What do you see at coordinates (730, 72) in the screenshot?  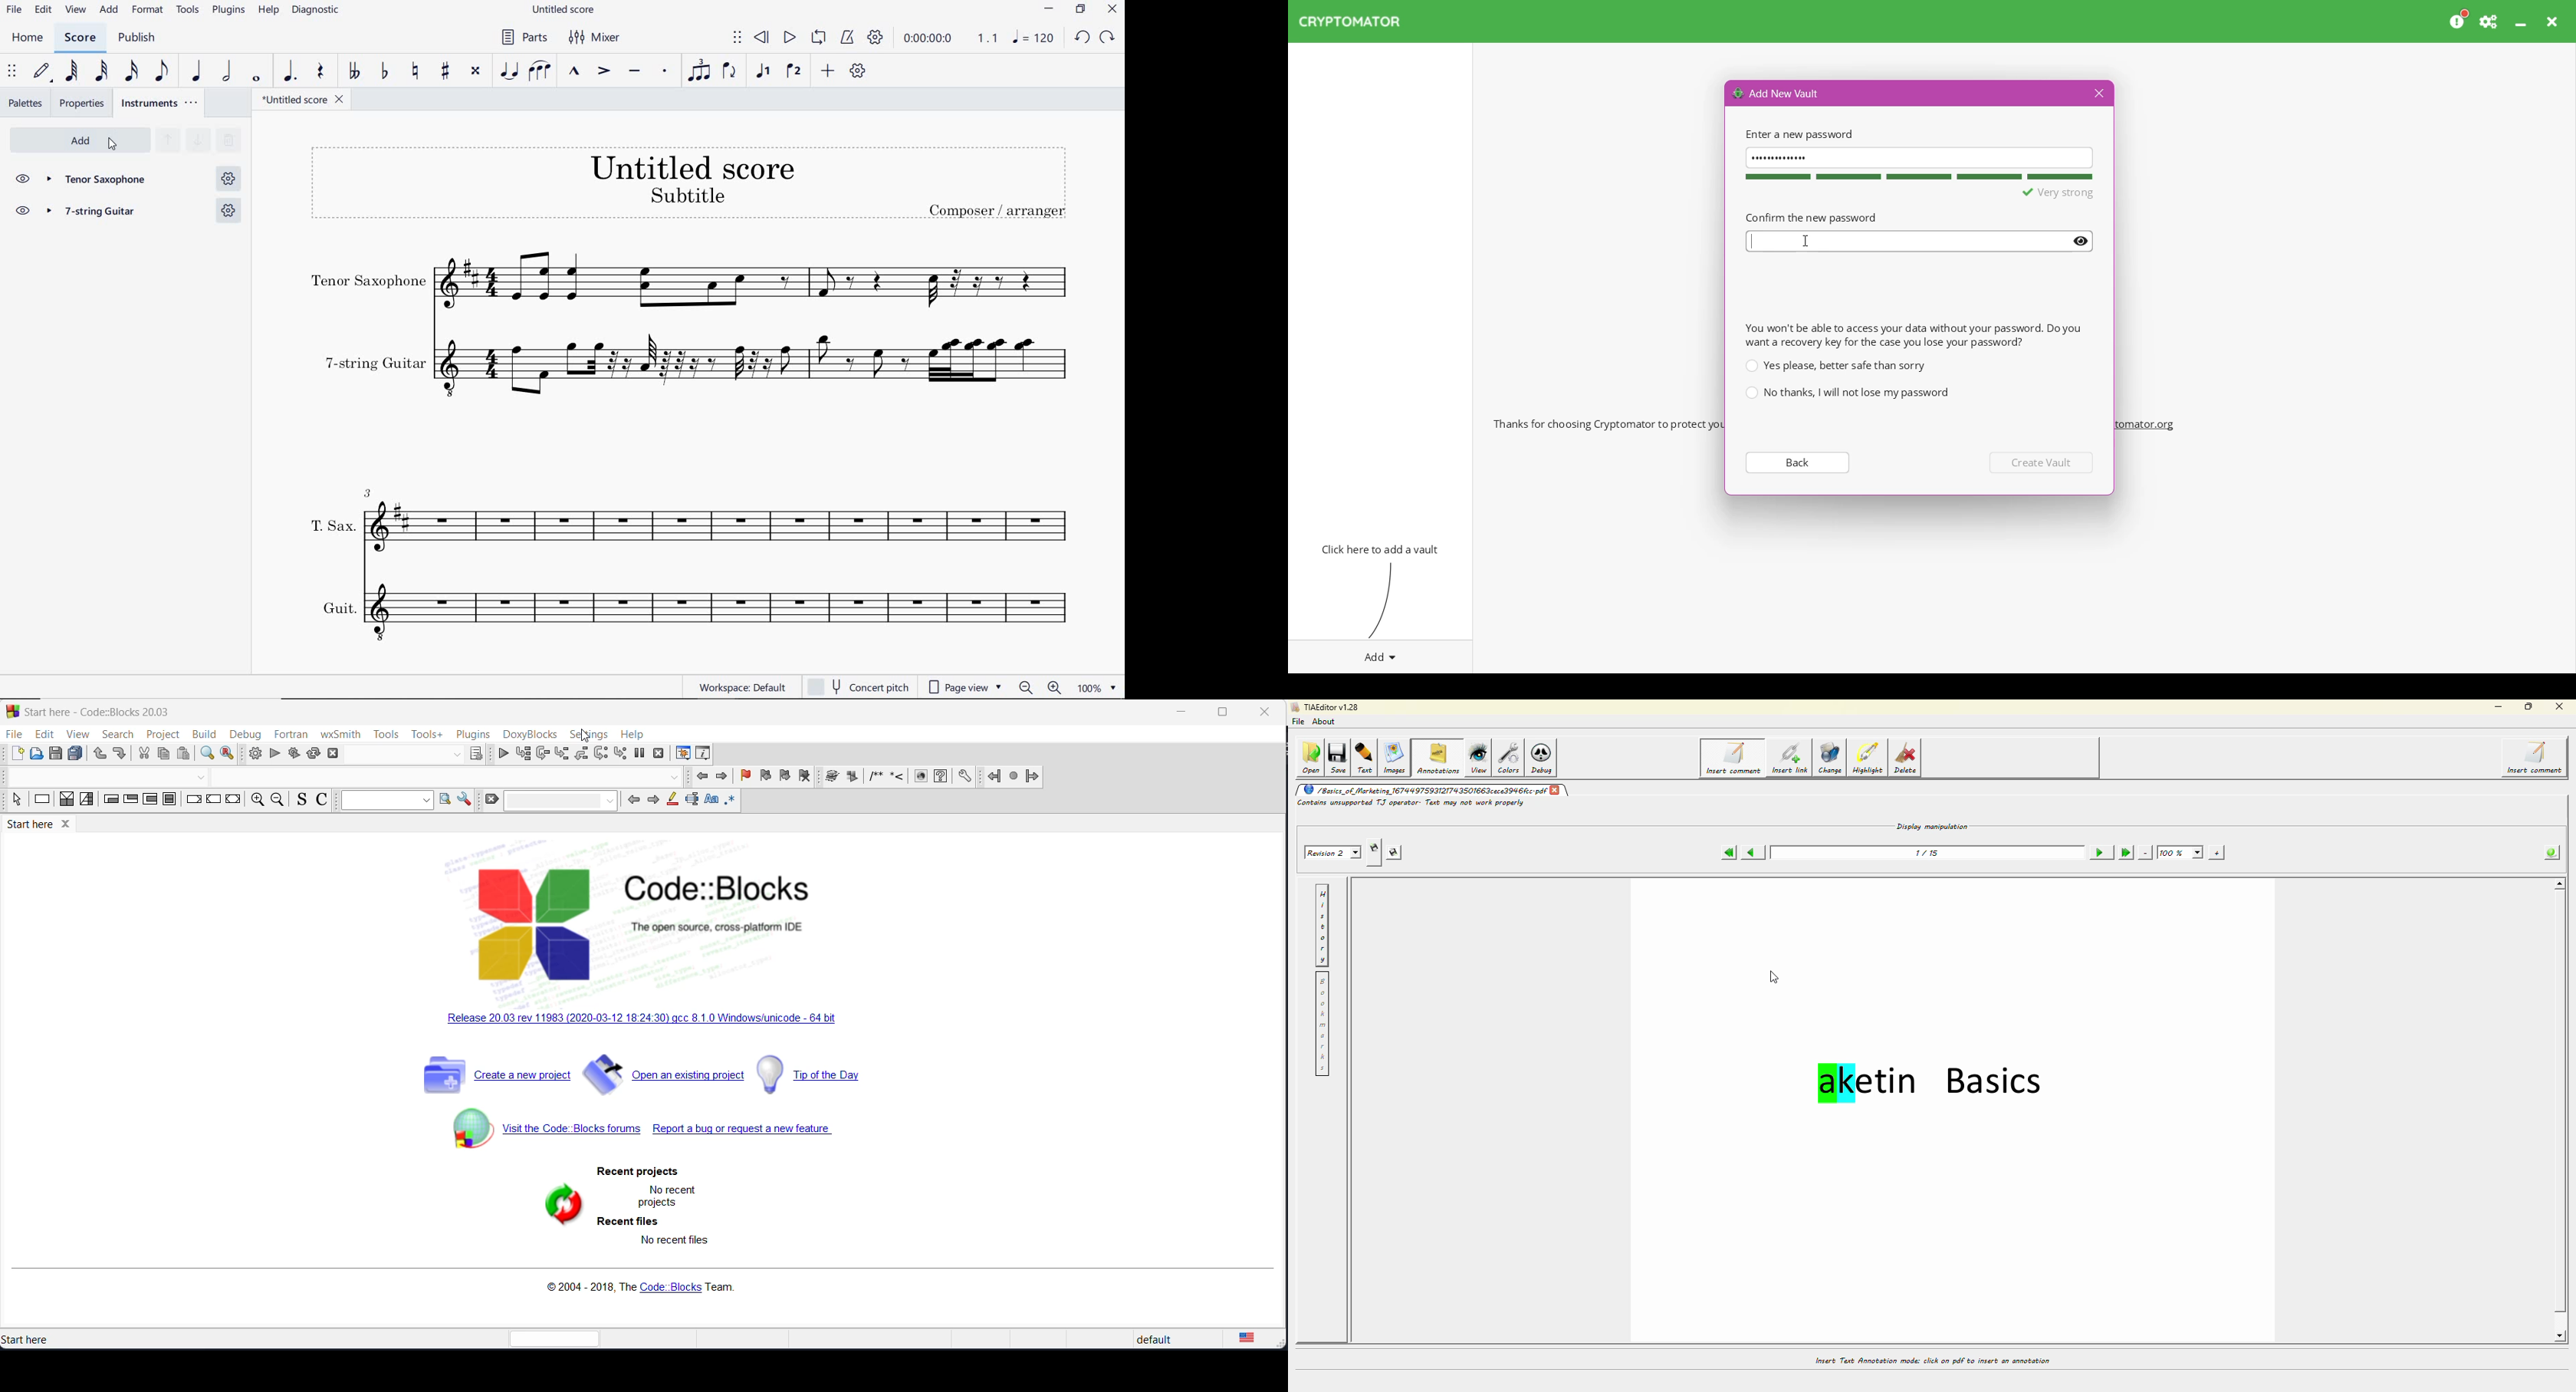 I see `FLIP DIRECTION` at bounding box center [730, 72].